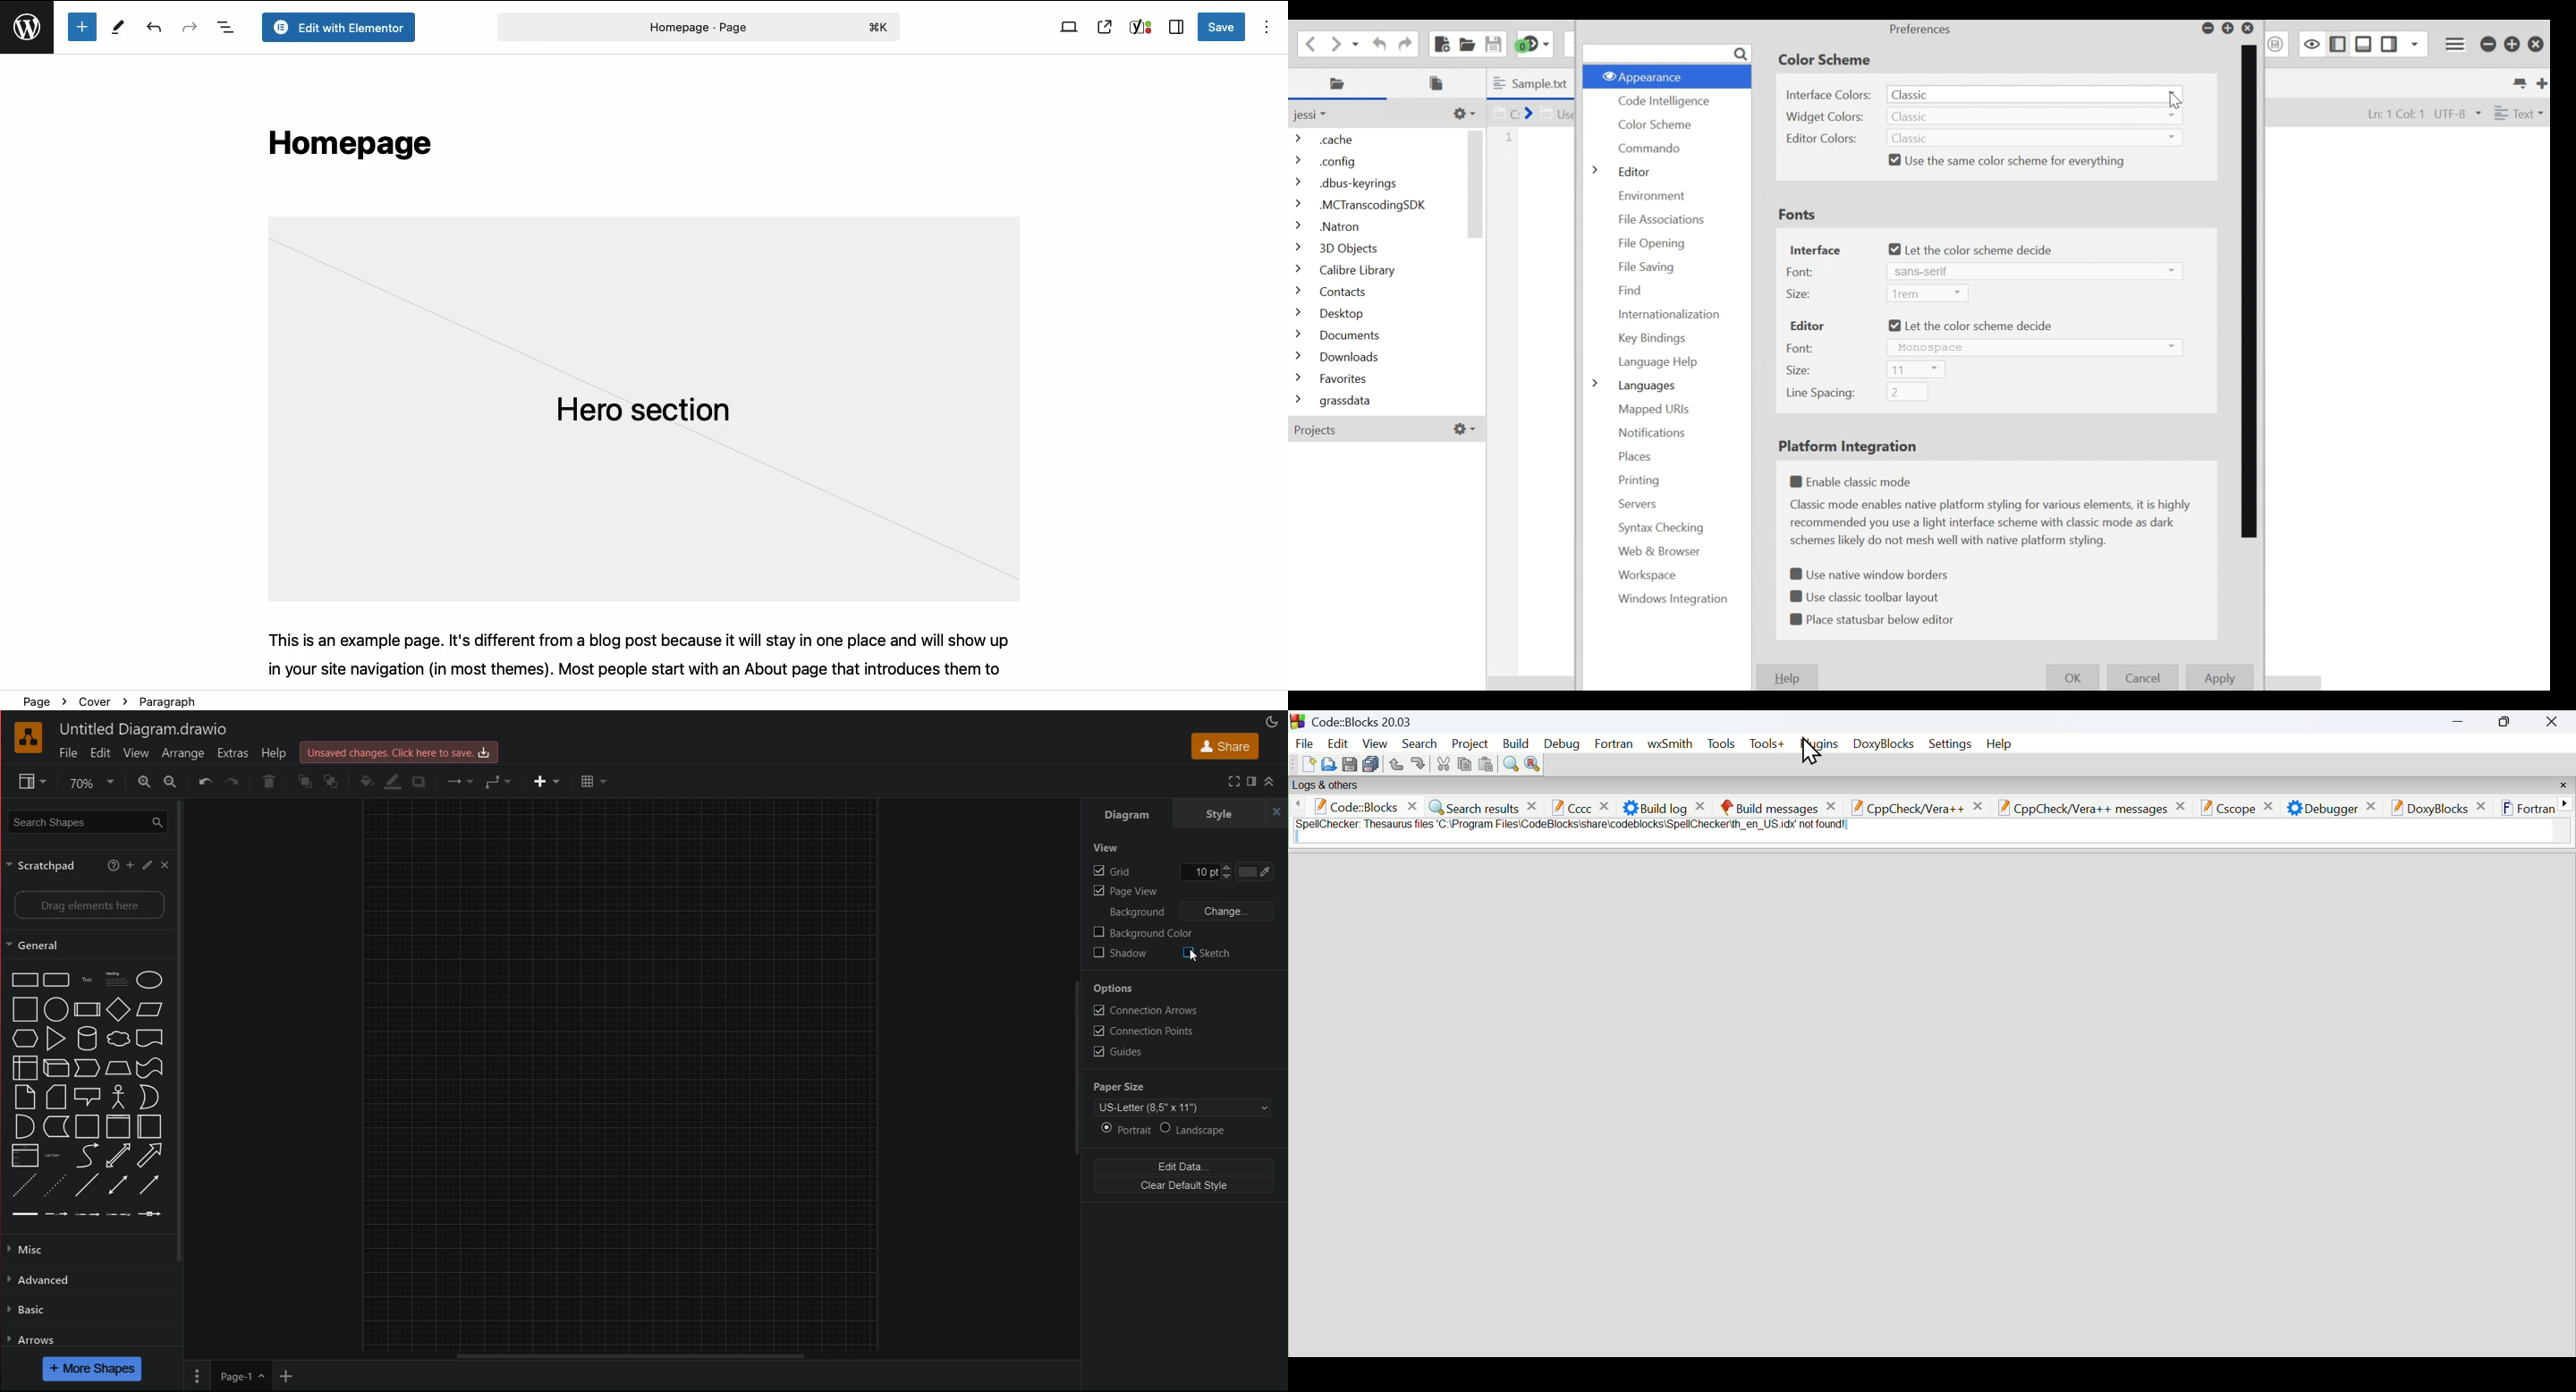 This screenshot has width=2576, height=1400. I want to click on Background Color, so click(1145, 932).